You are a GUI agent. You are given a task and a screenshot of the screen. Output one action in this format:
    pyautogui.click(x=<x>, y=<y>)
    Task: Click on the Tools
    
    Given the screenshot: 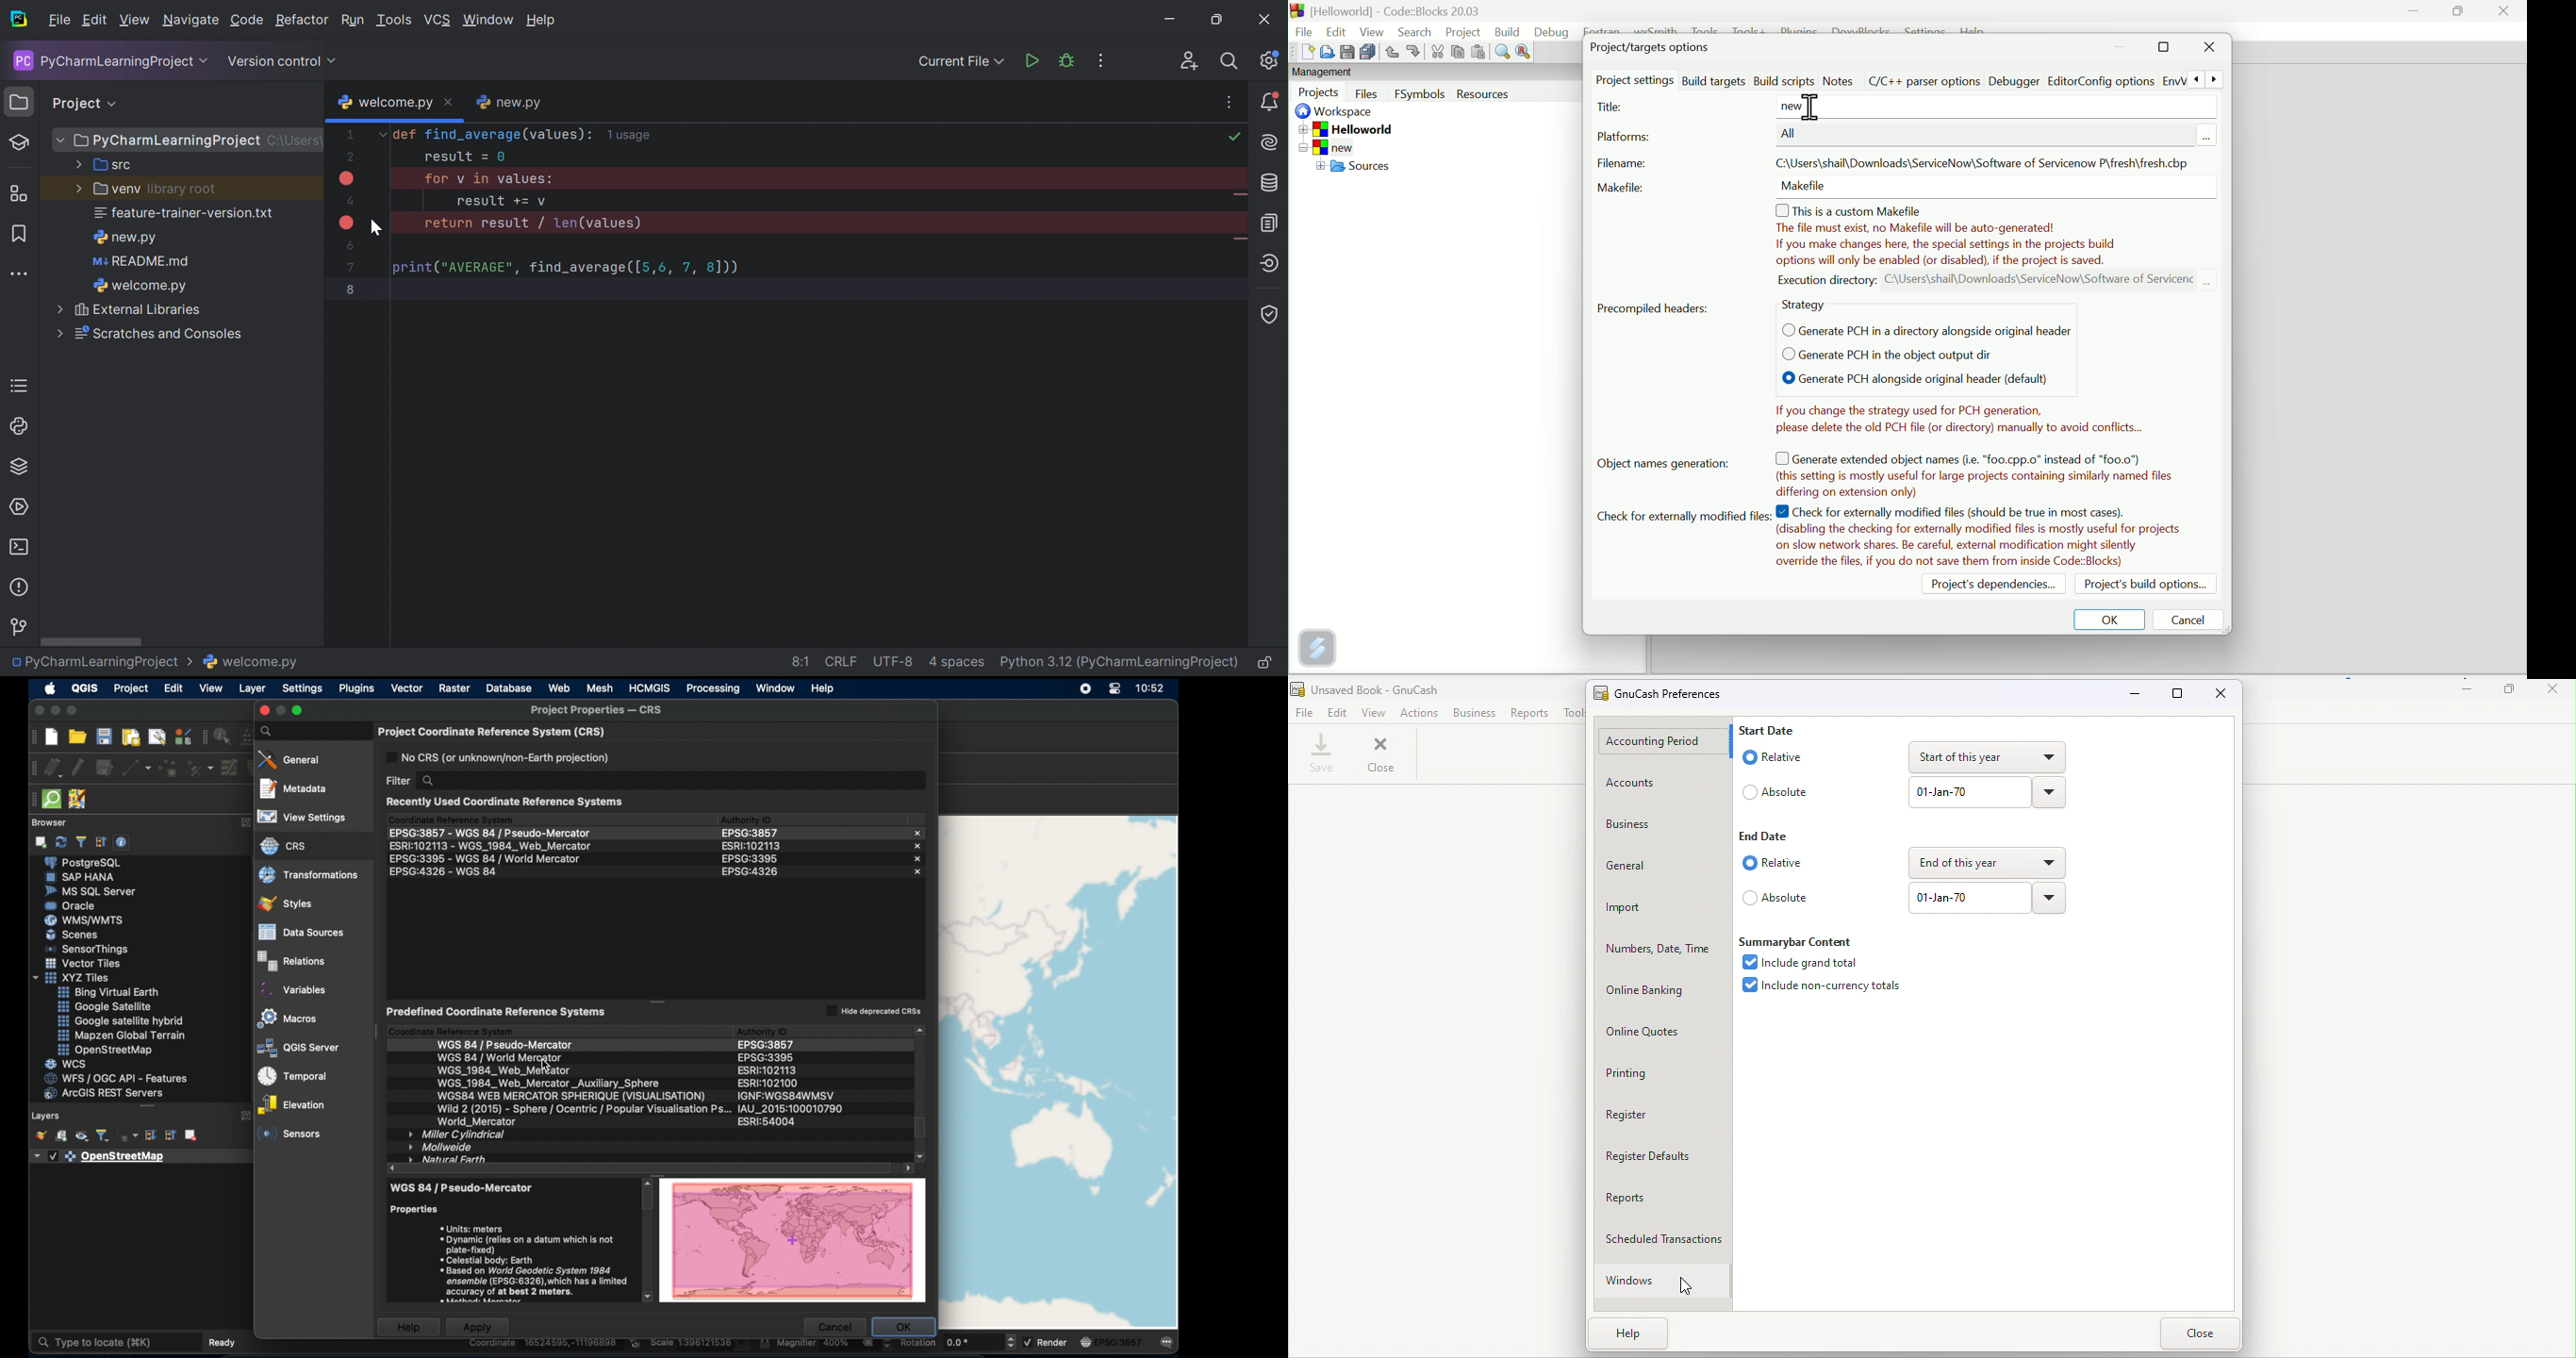 What is the action you would take?
    pyautogui.click(x=1573, y=712)
    